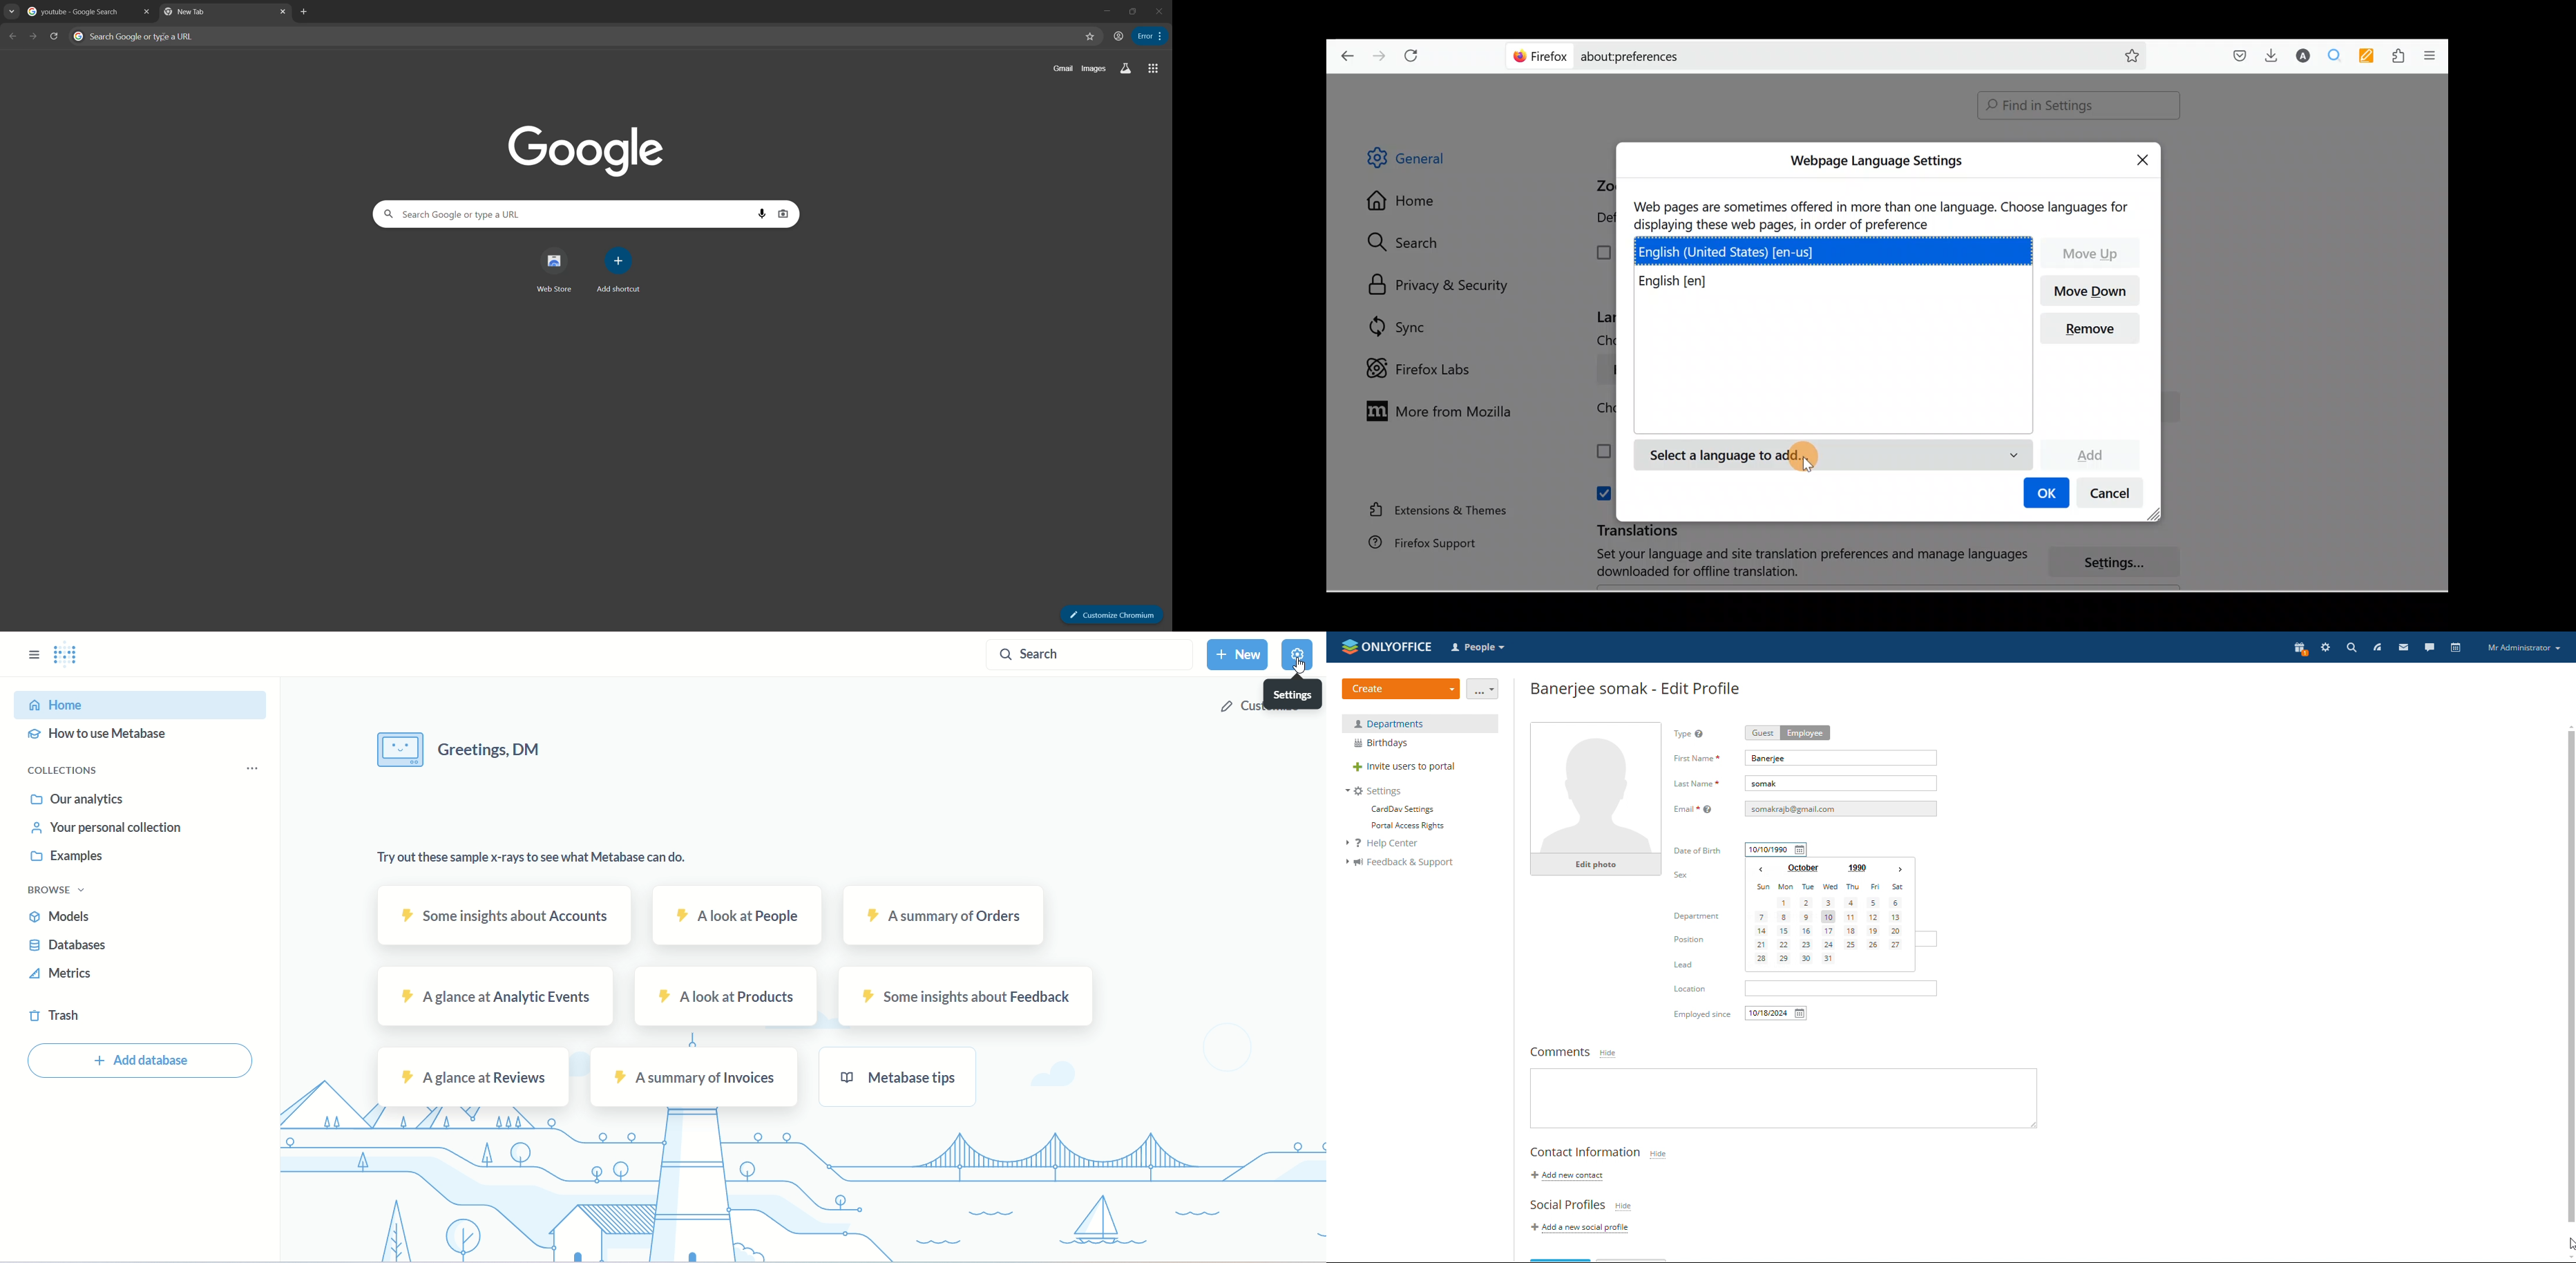  What do you see at coordinates (2045, 494) in the screenshot?
I see `OK` at bounding box center [2045, 494].